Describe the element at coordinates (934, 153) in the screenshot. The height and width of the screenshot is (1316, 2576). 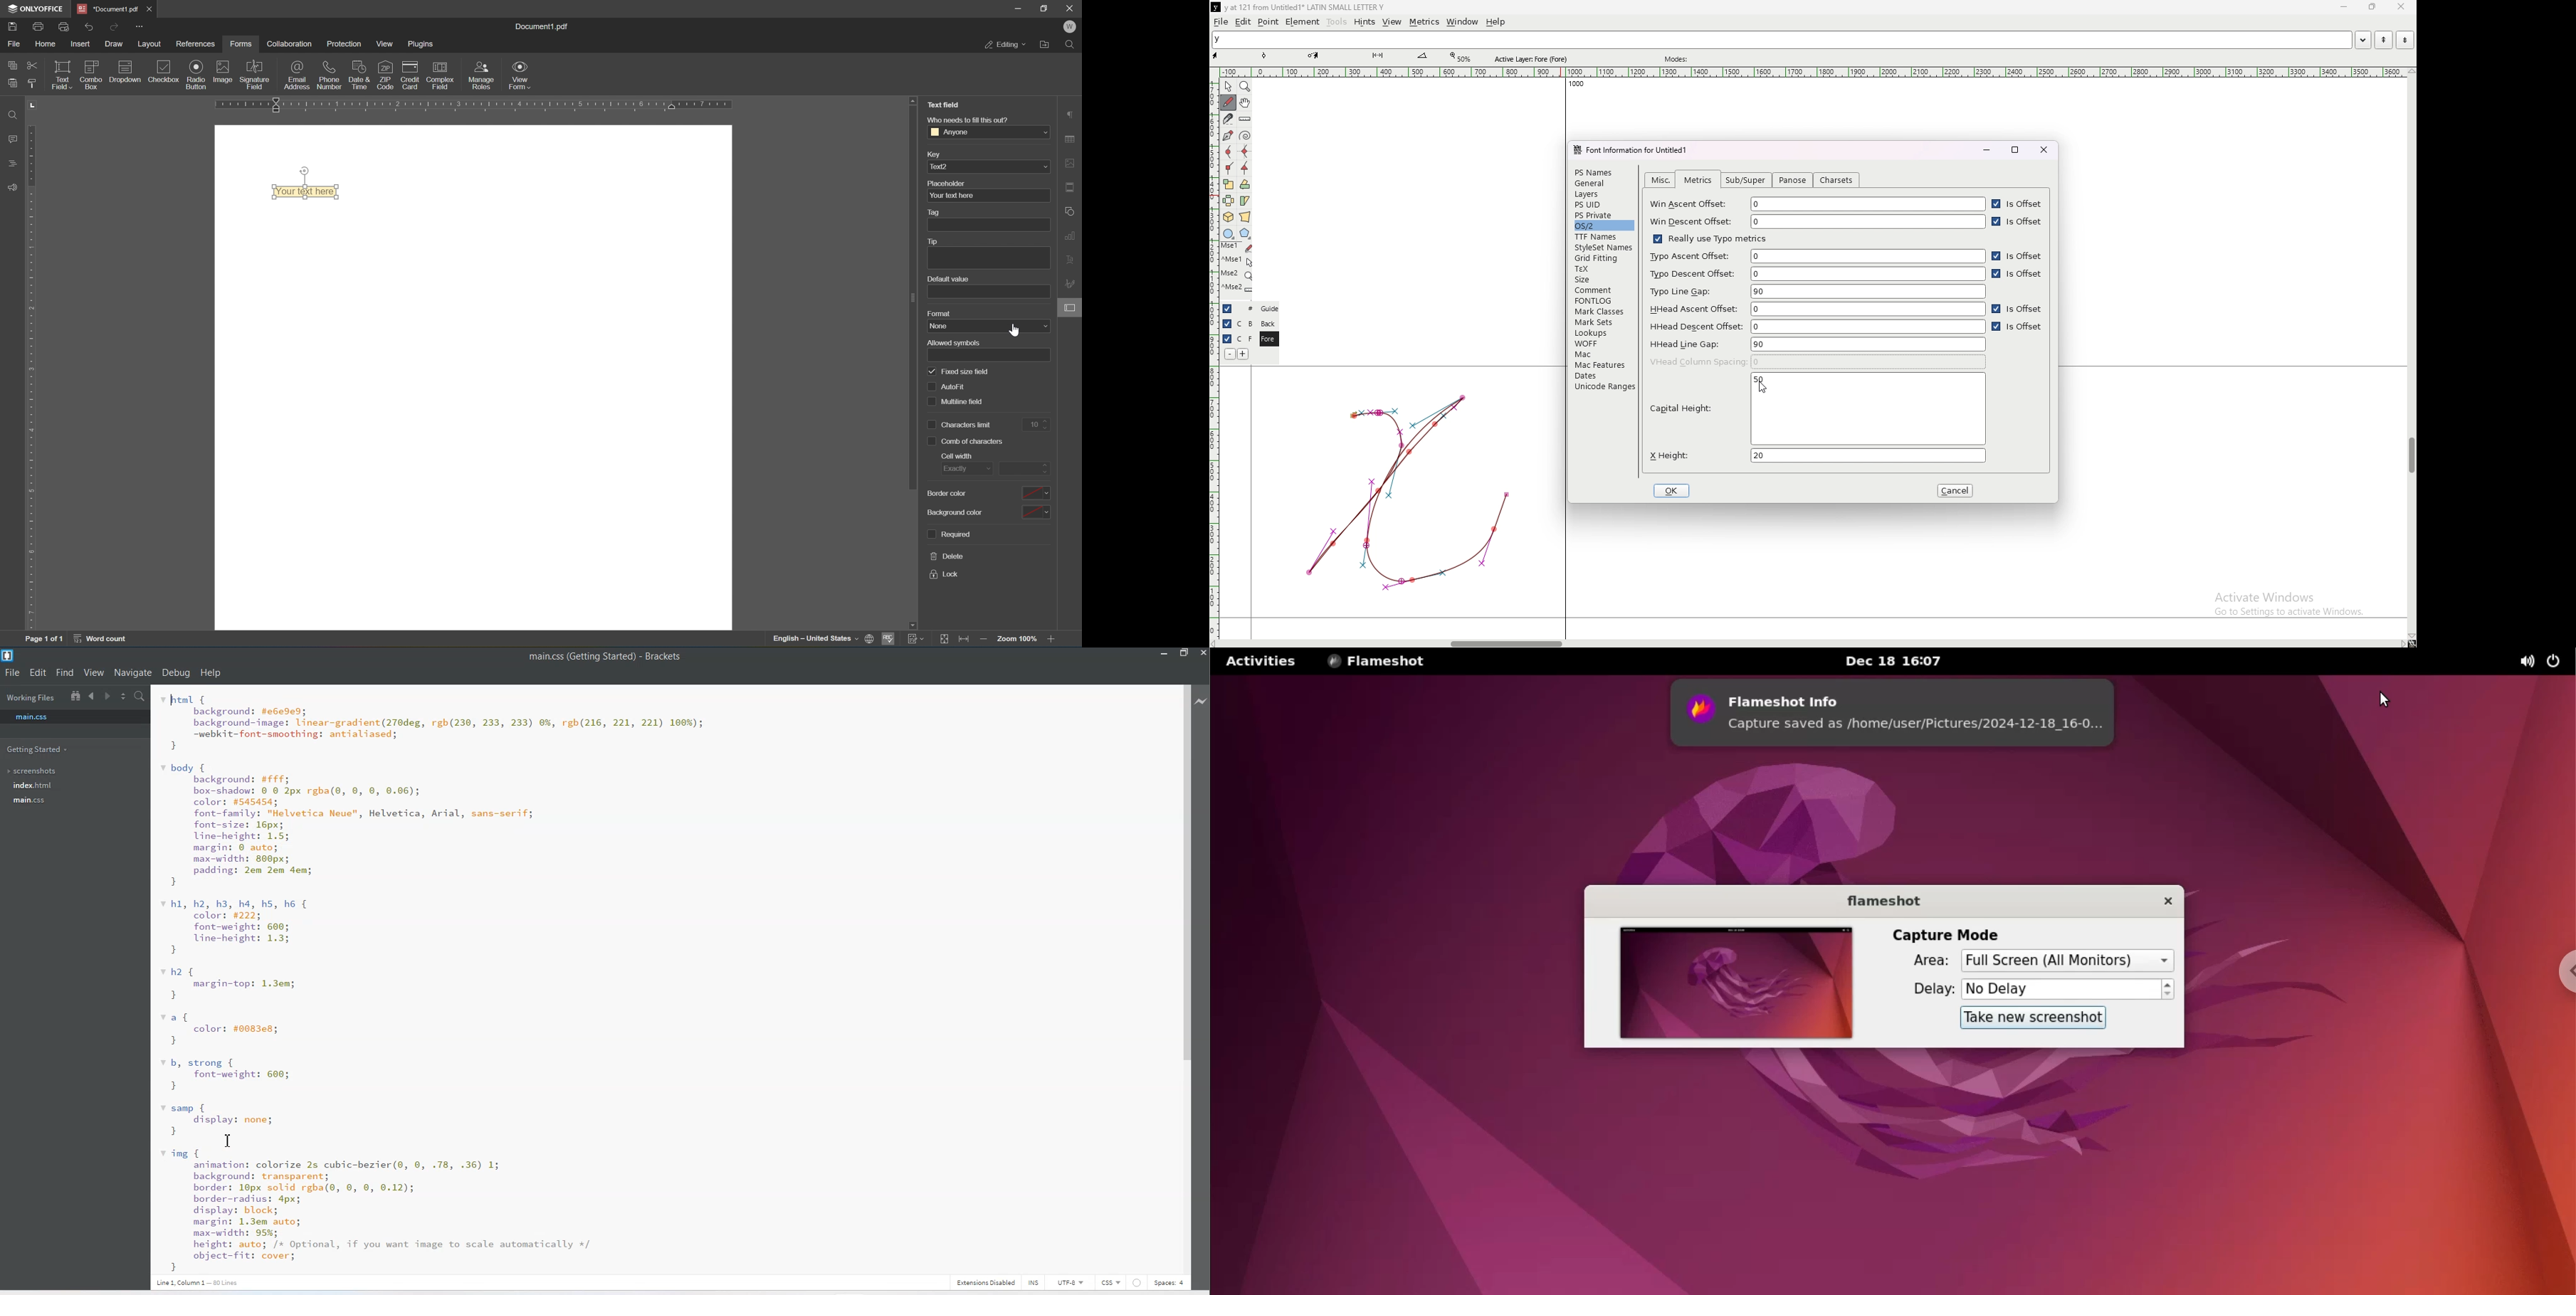
I see `key` at that location.